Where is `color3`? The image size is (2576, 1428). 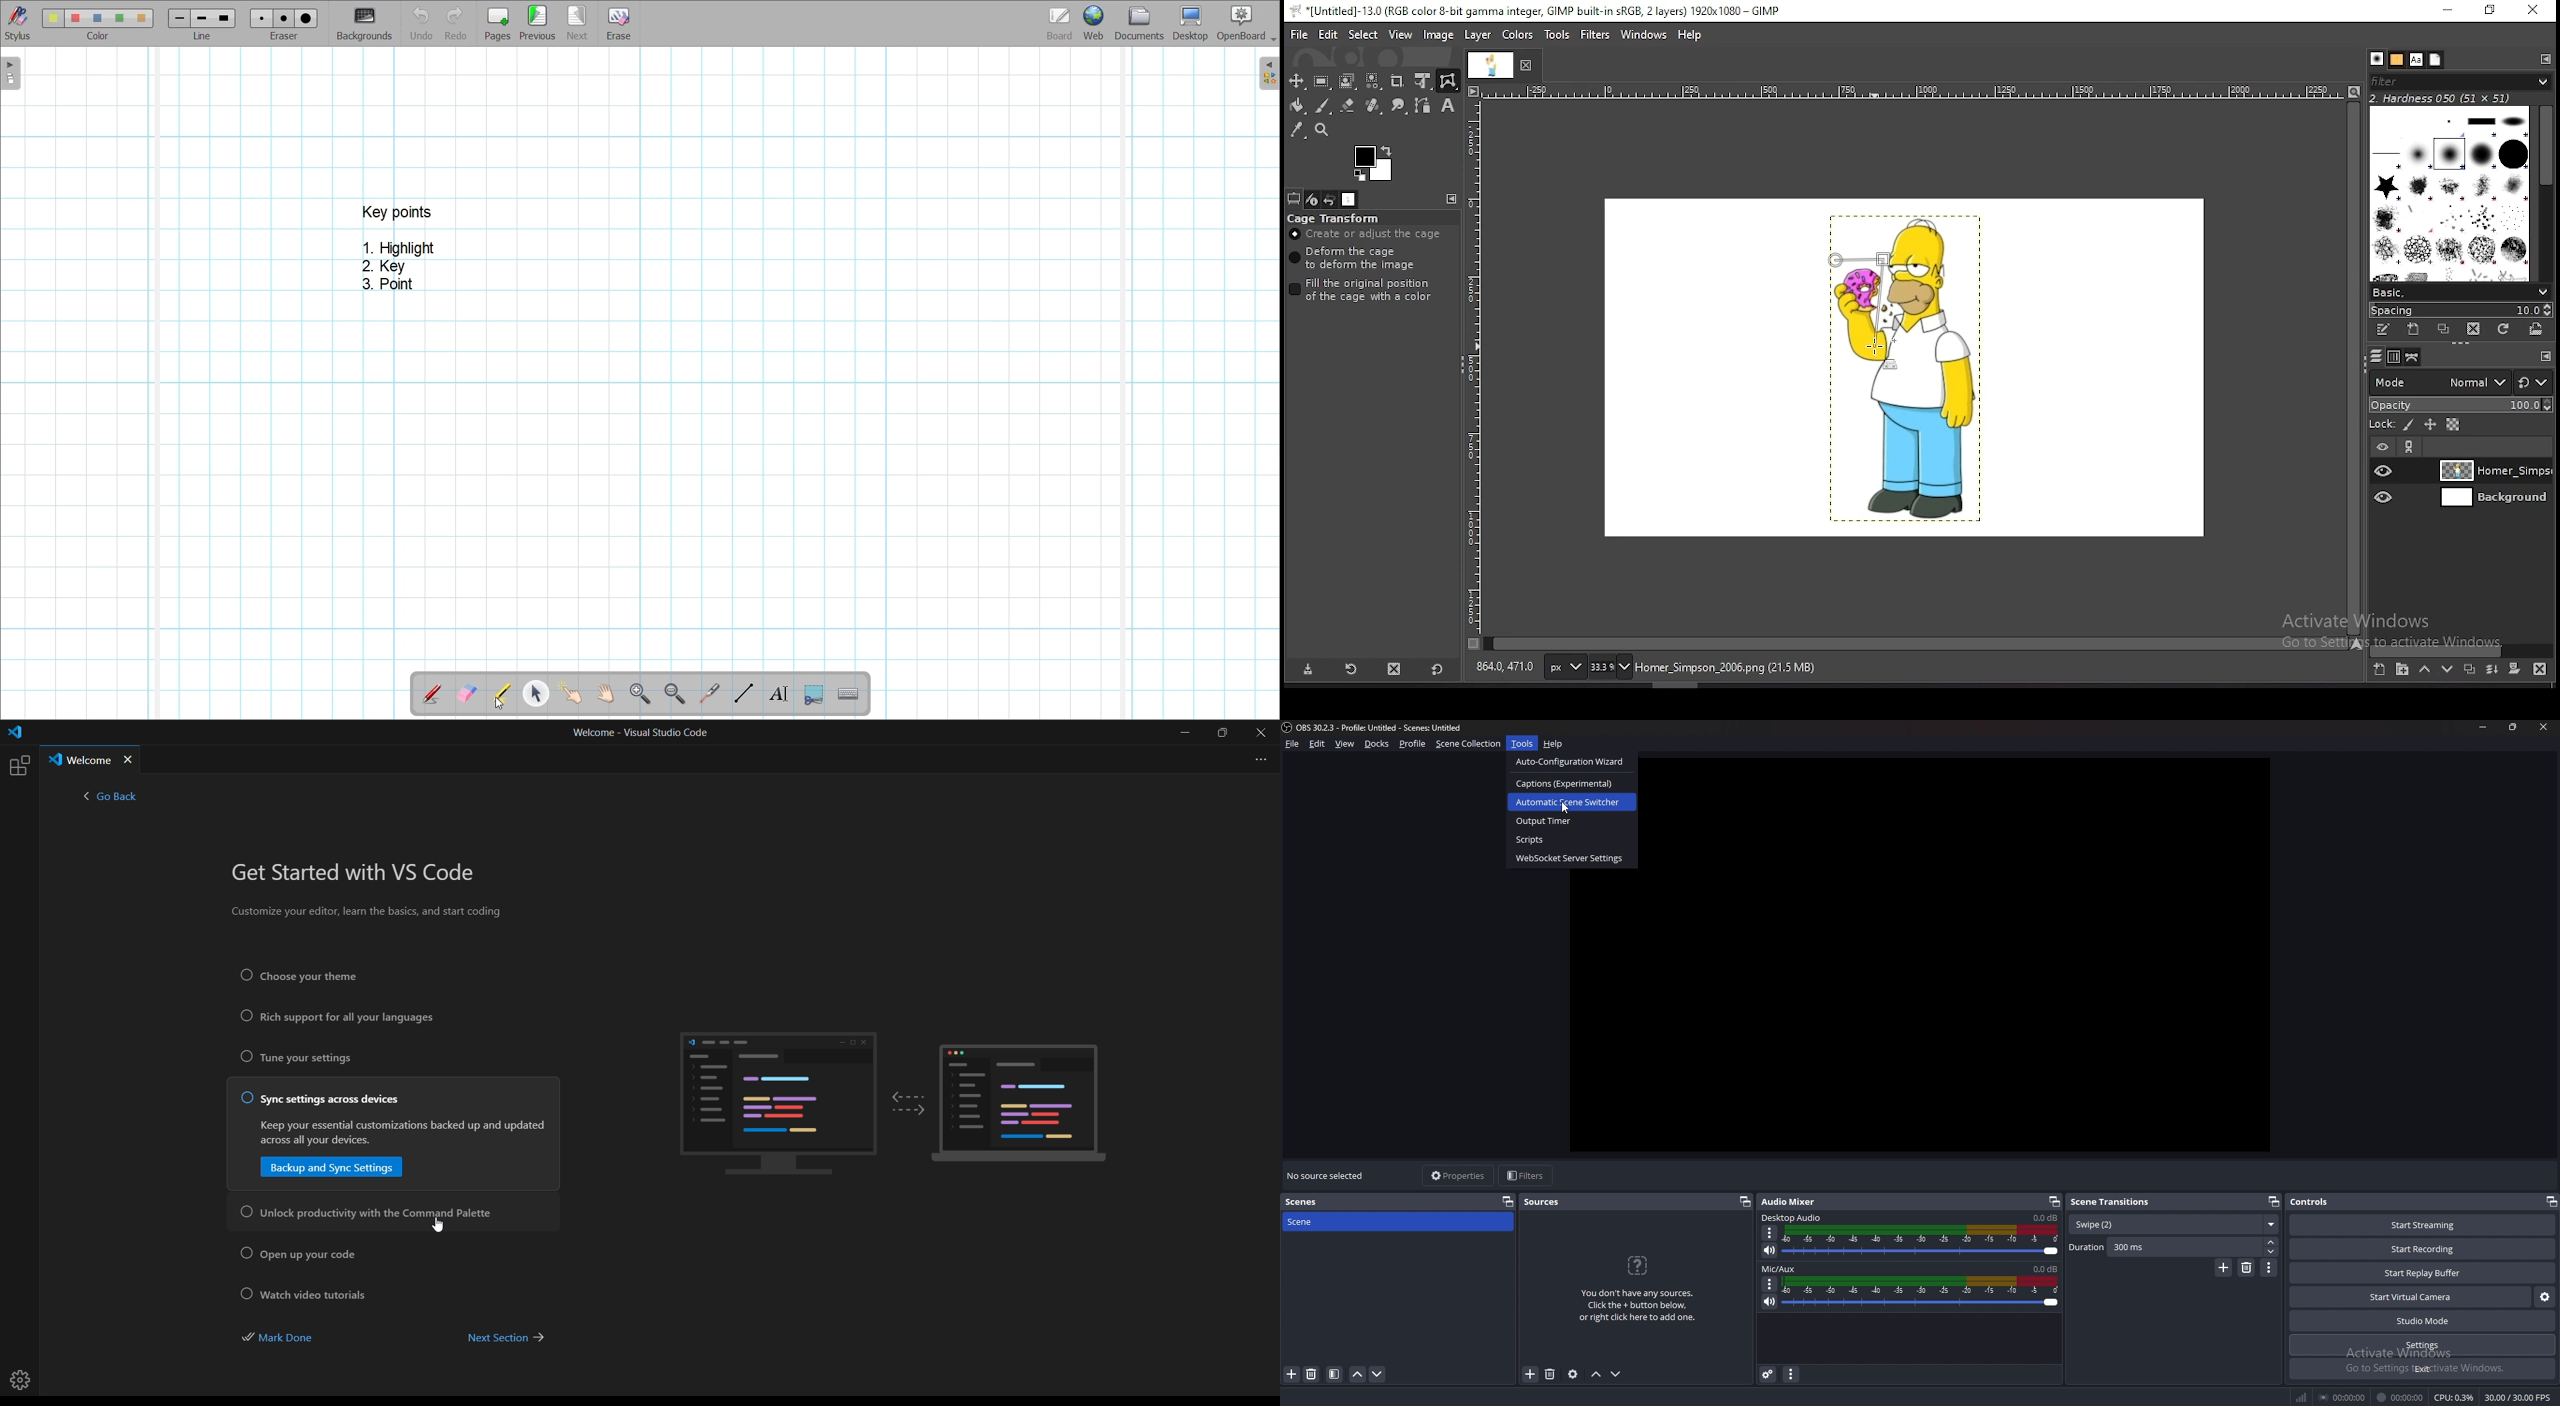 color3 is located at coordinates (98, 19).